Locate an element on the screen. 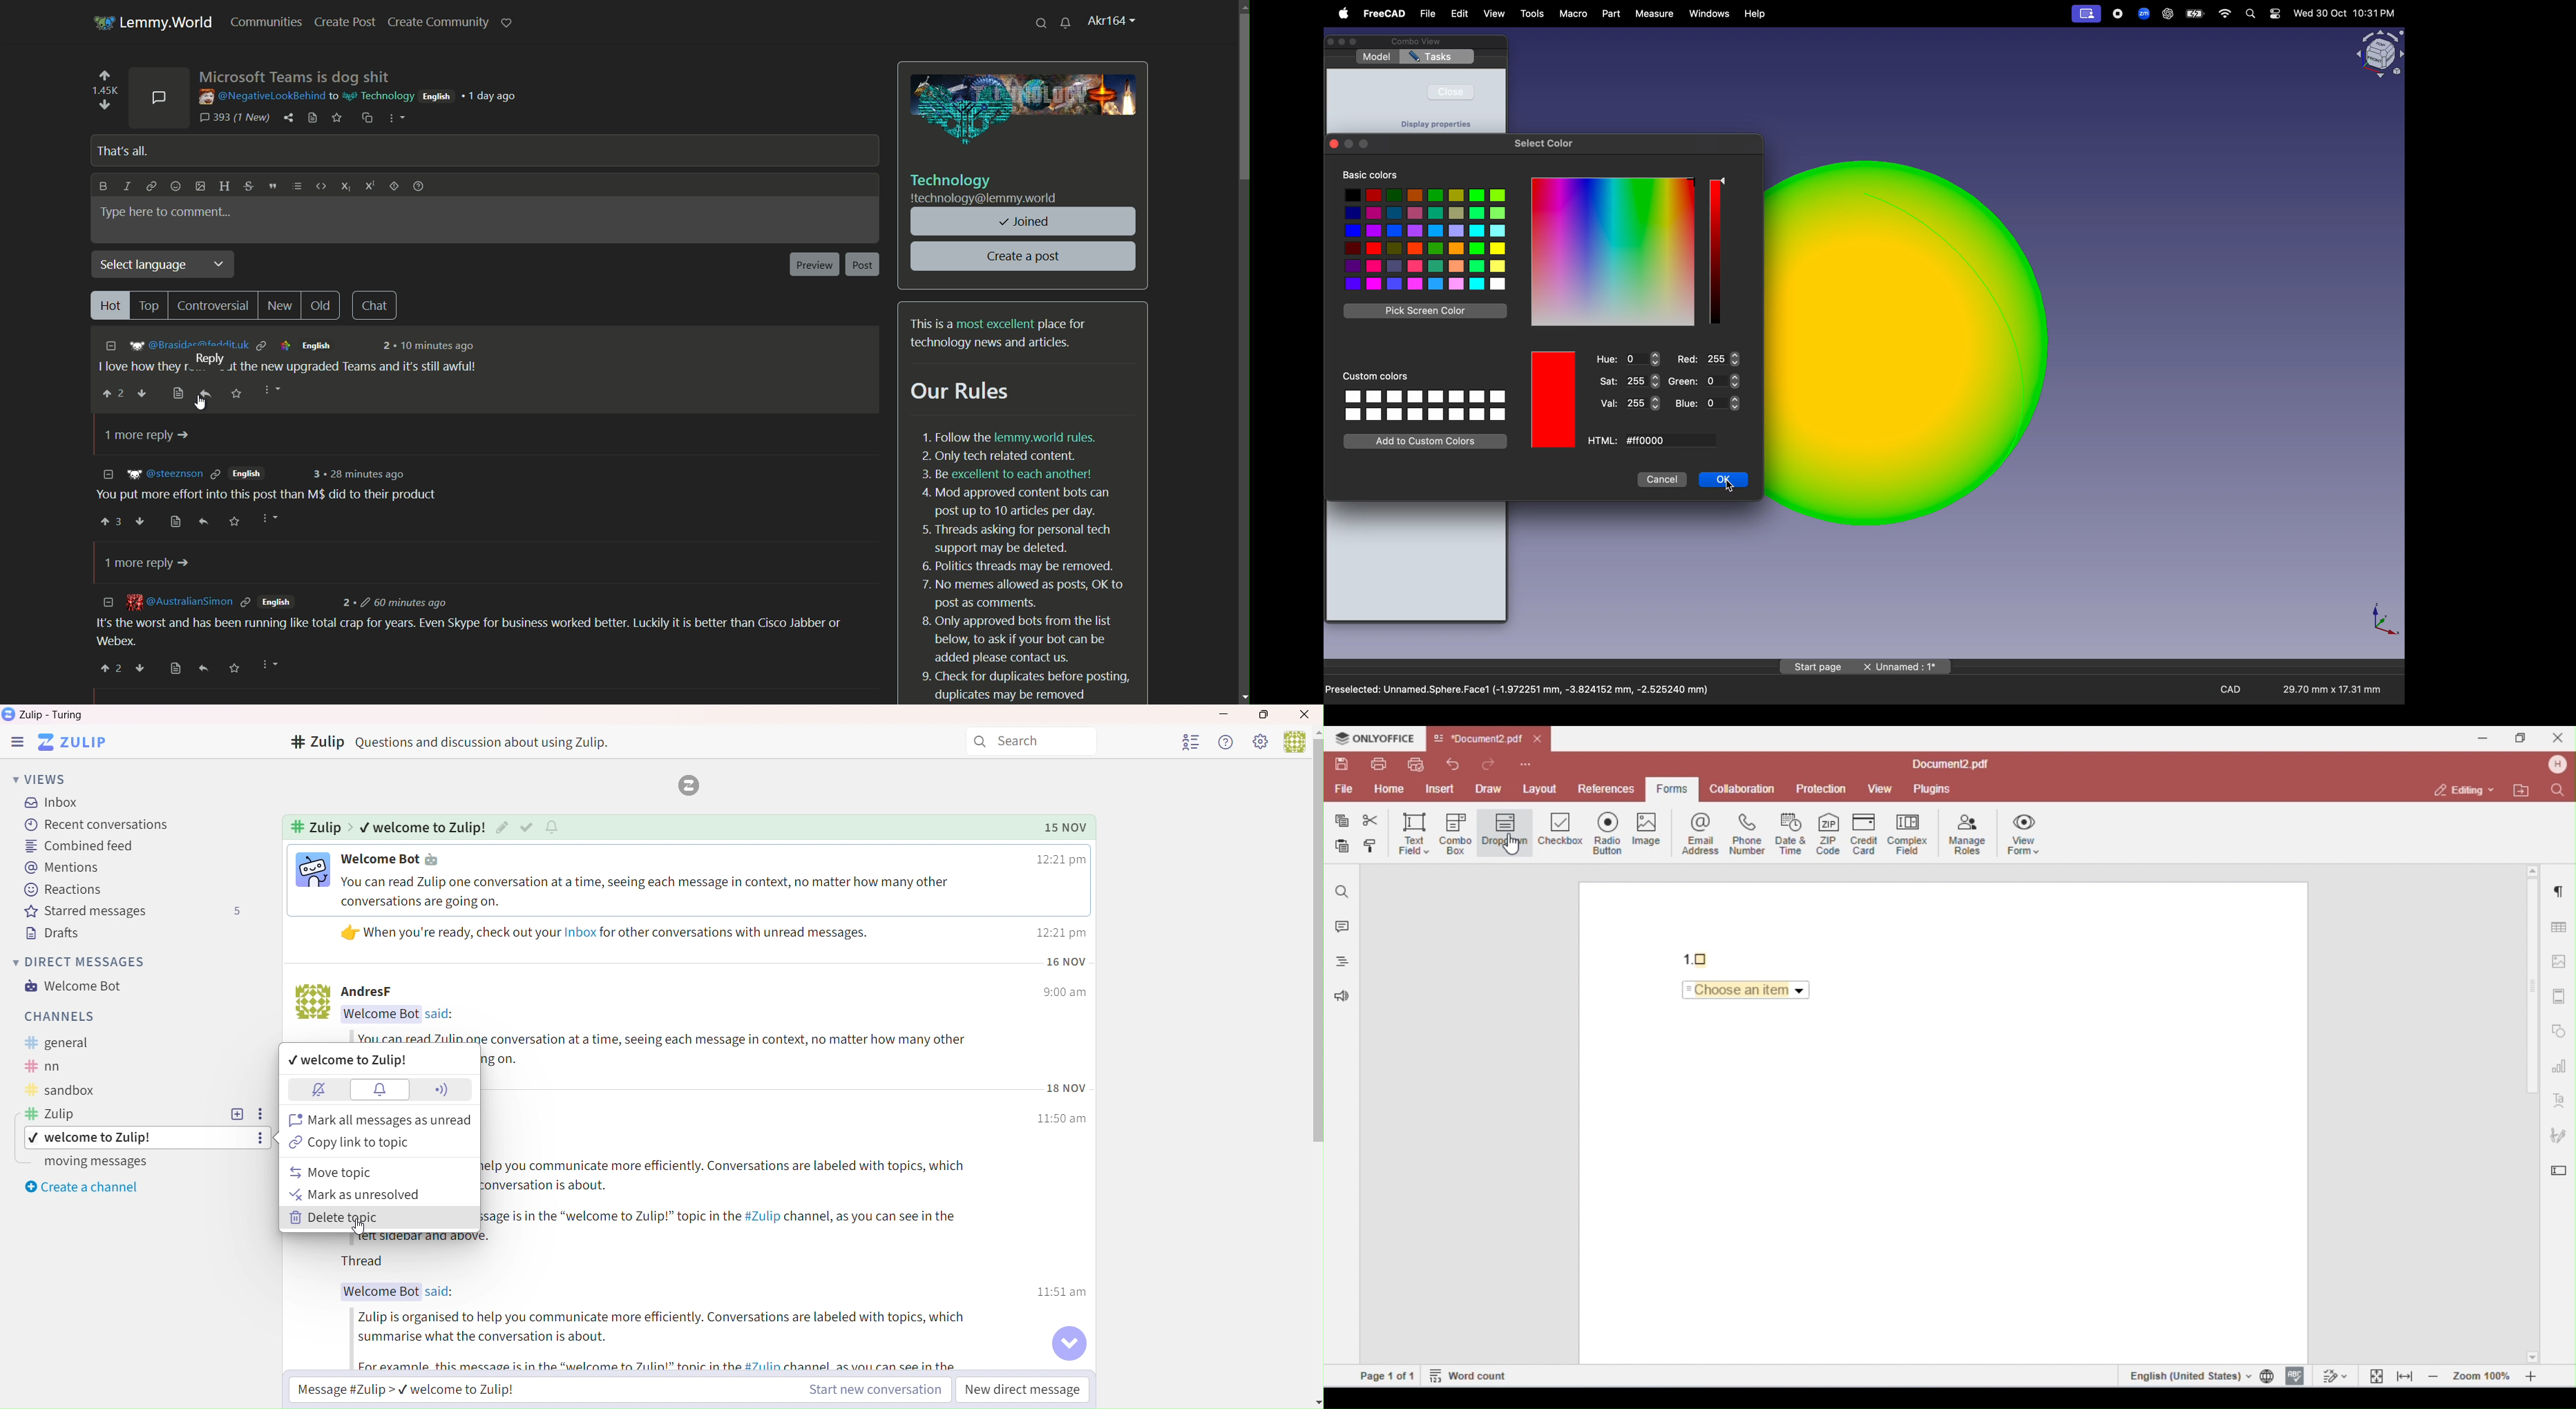 This screenshot has width=2576, height=1428. Channels is located at coordinates (55, 1017).